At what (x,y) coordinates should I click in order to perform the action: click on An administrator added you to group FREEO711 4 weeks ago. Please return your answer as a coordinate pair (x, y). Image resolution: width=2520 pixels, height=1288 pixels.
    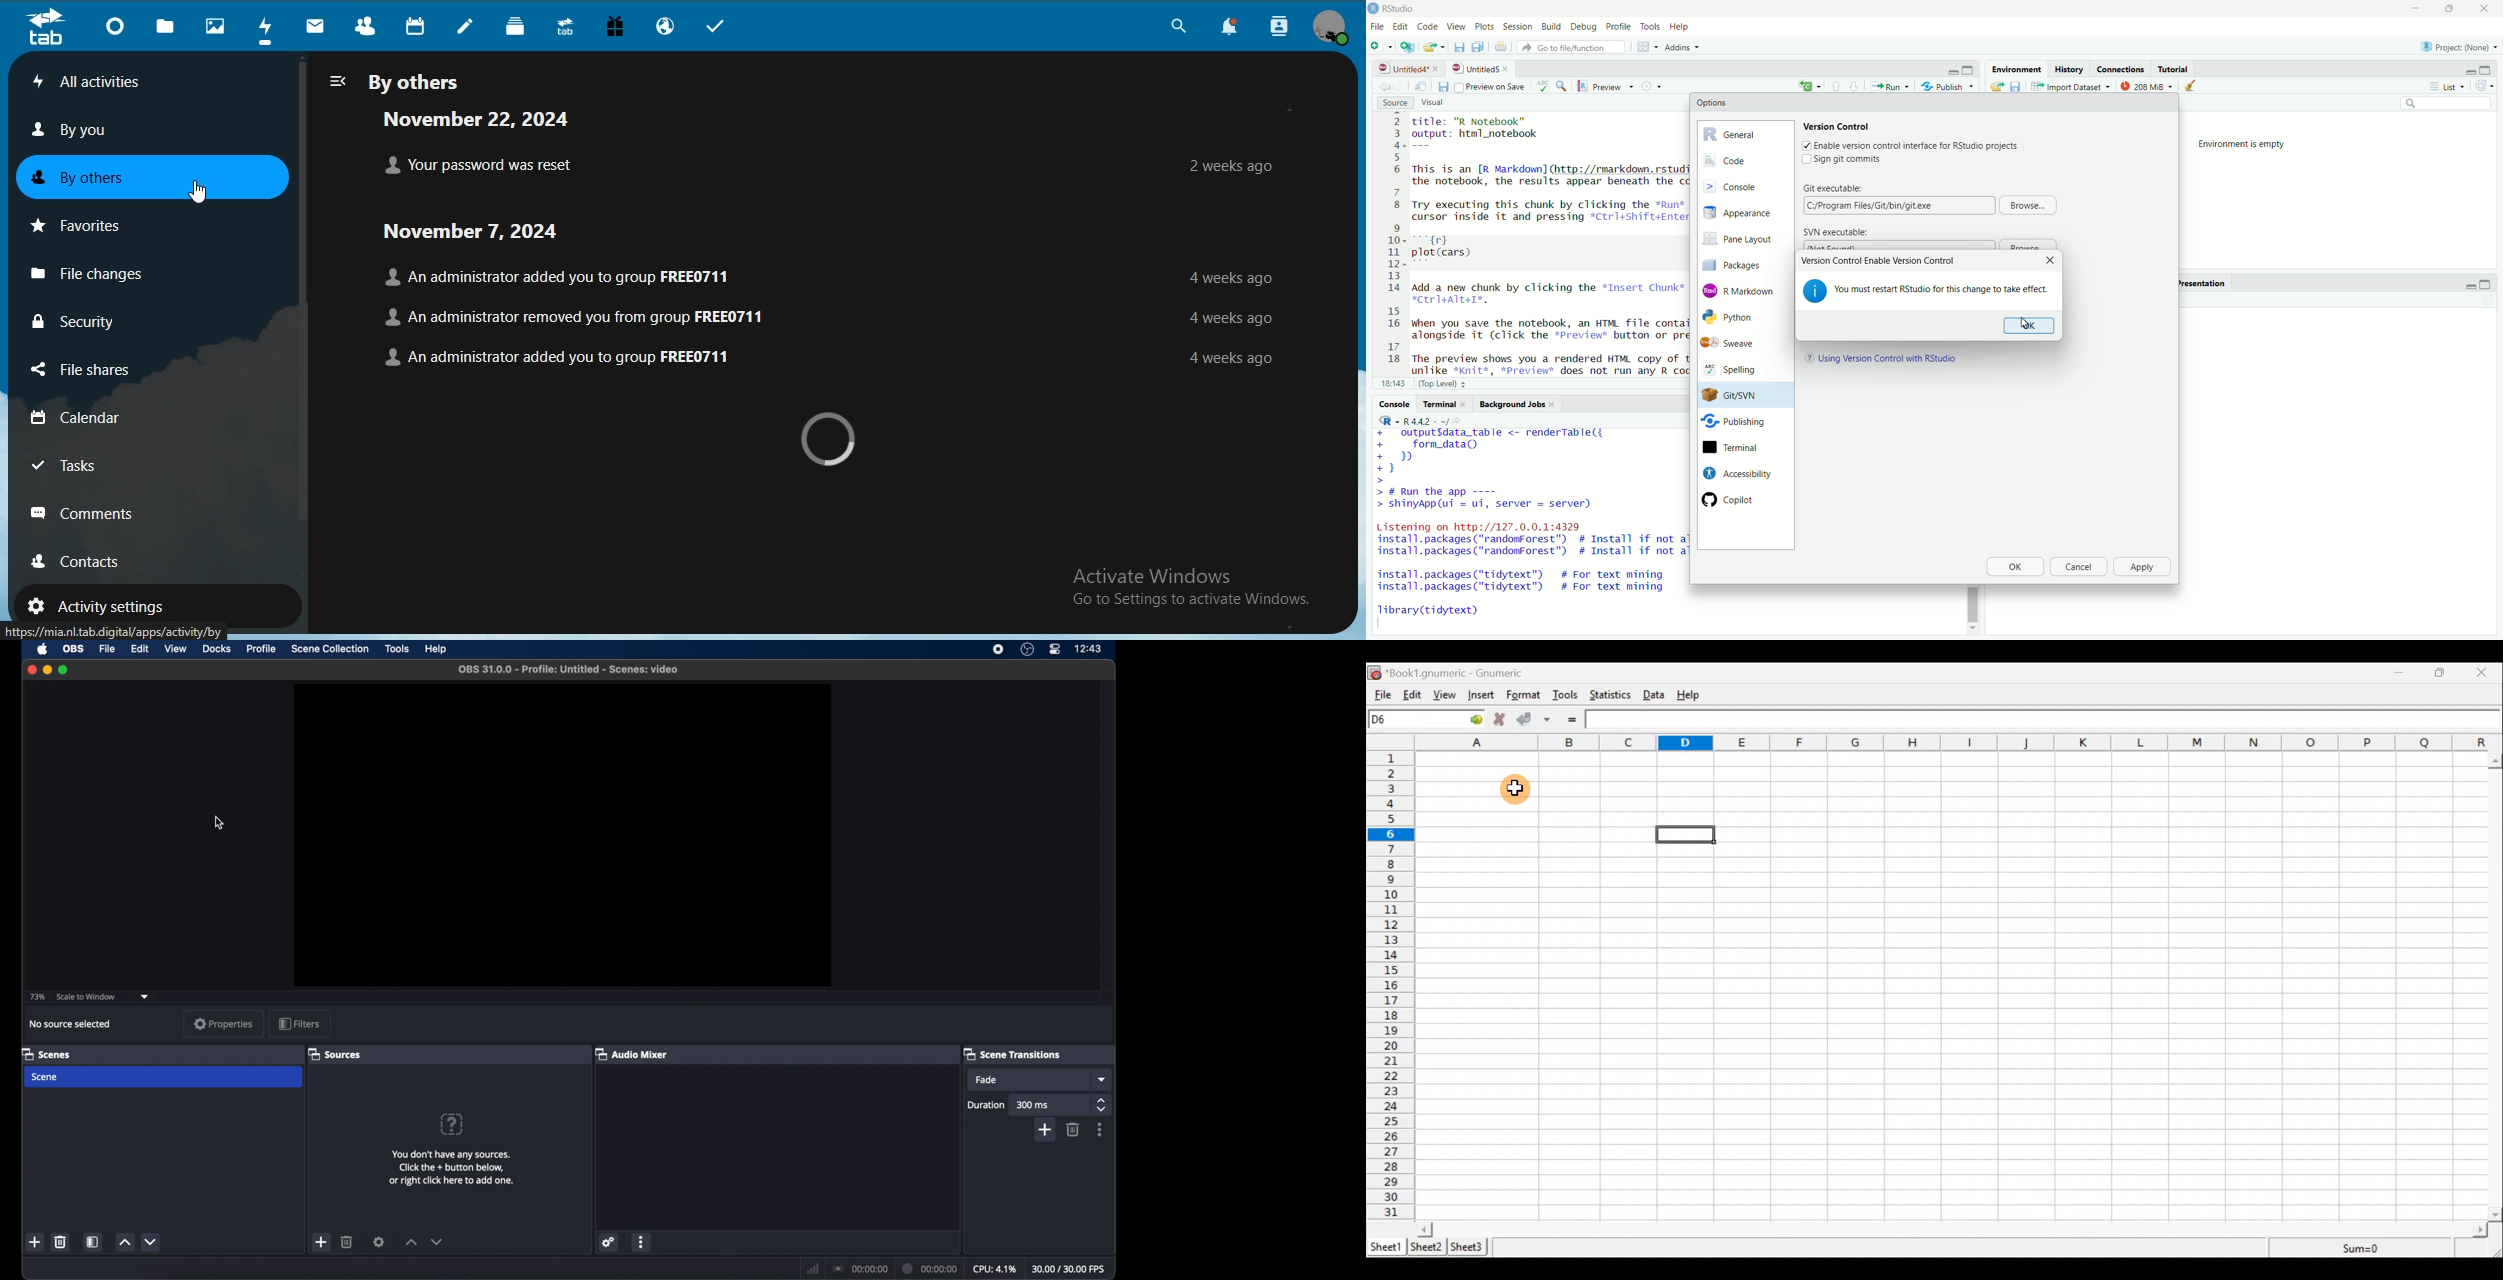
    Looking at the image, I should click on (828, 277).